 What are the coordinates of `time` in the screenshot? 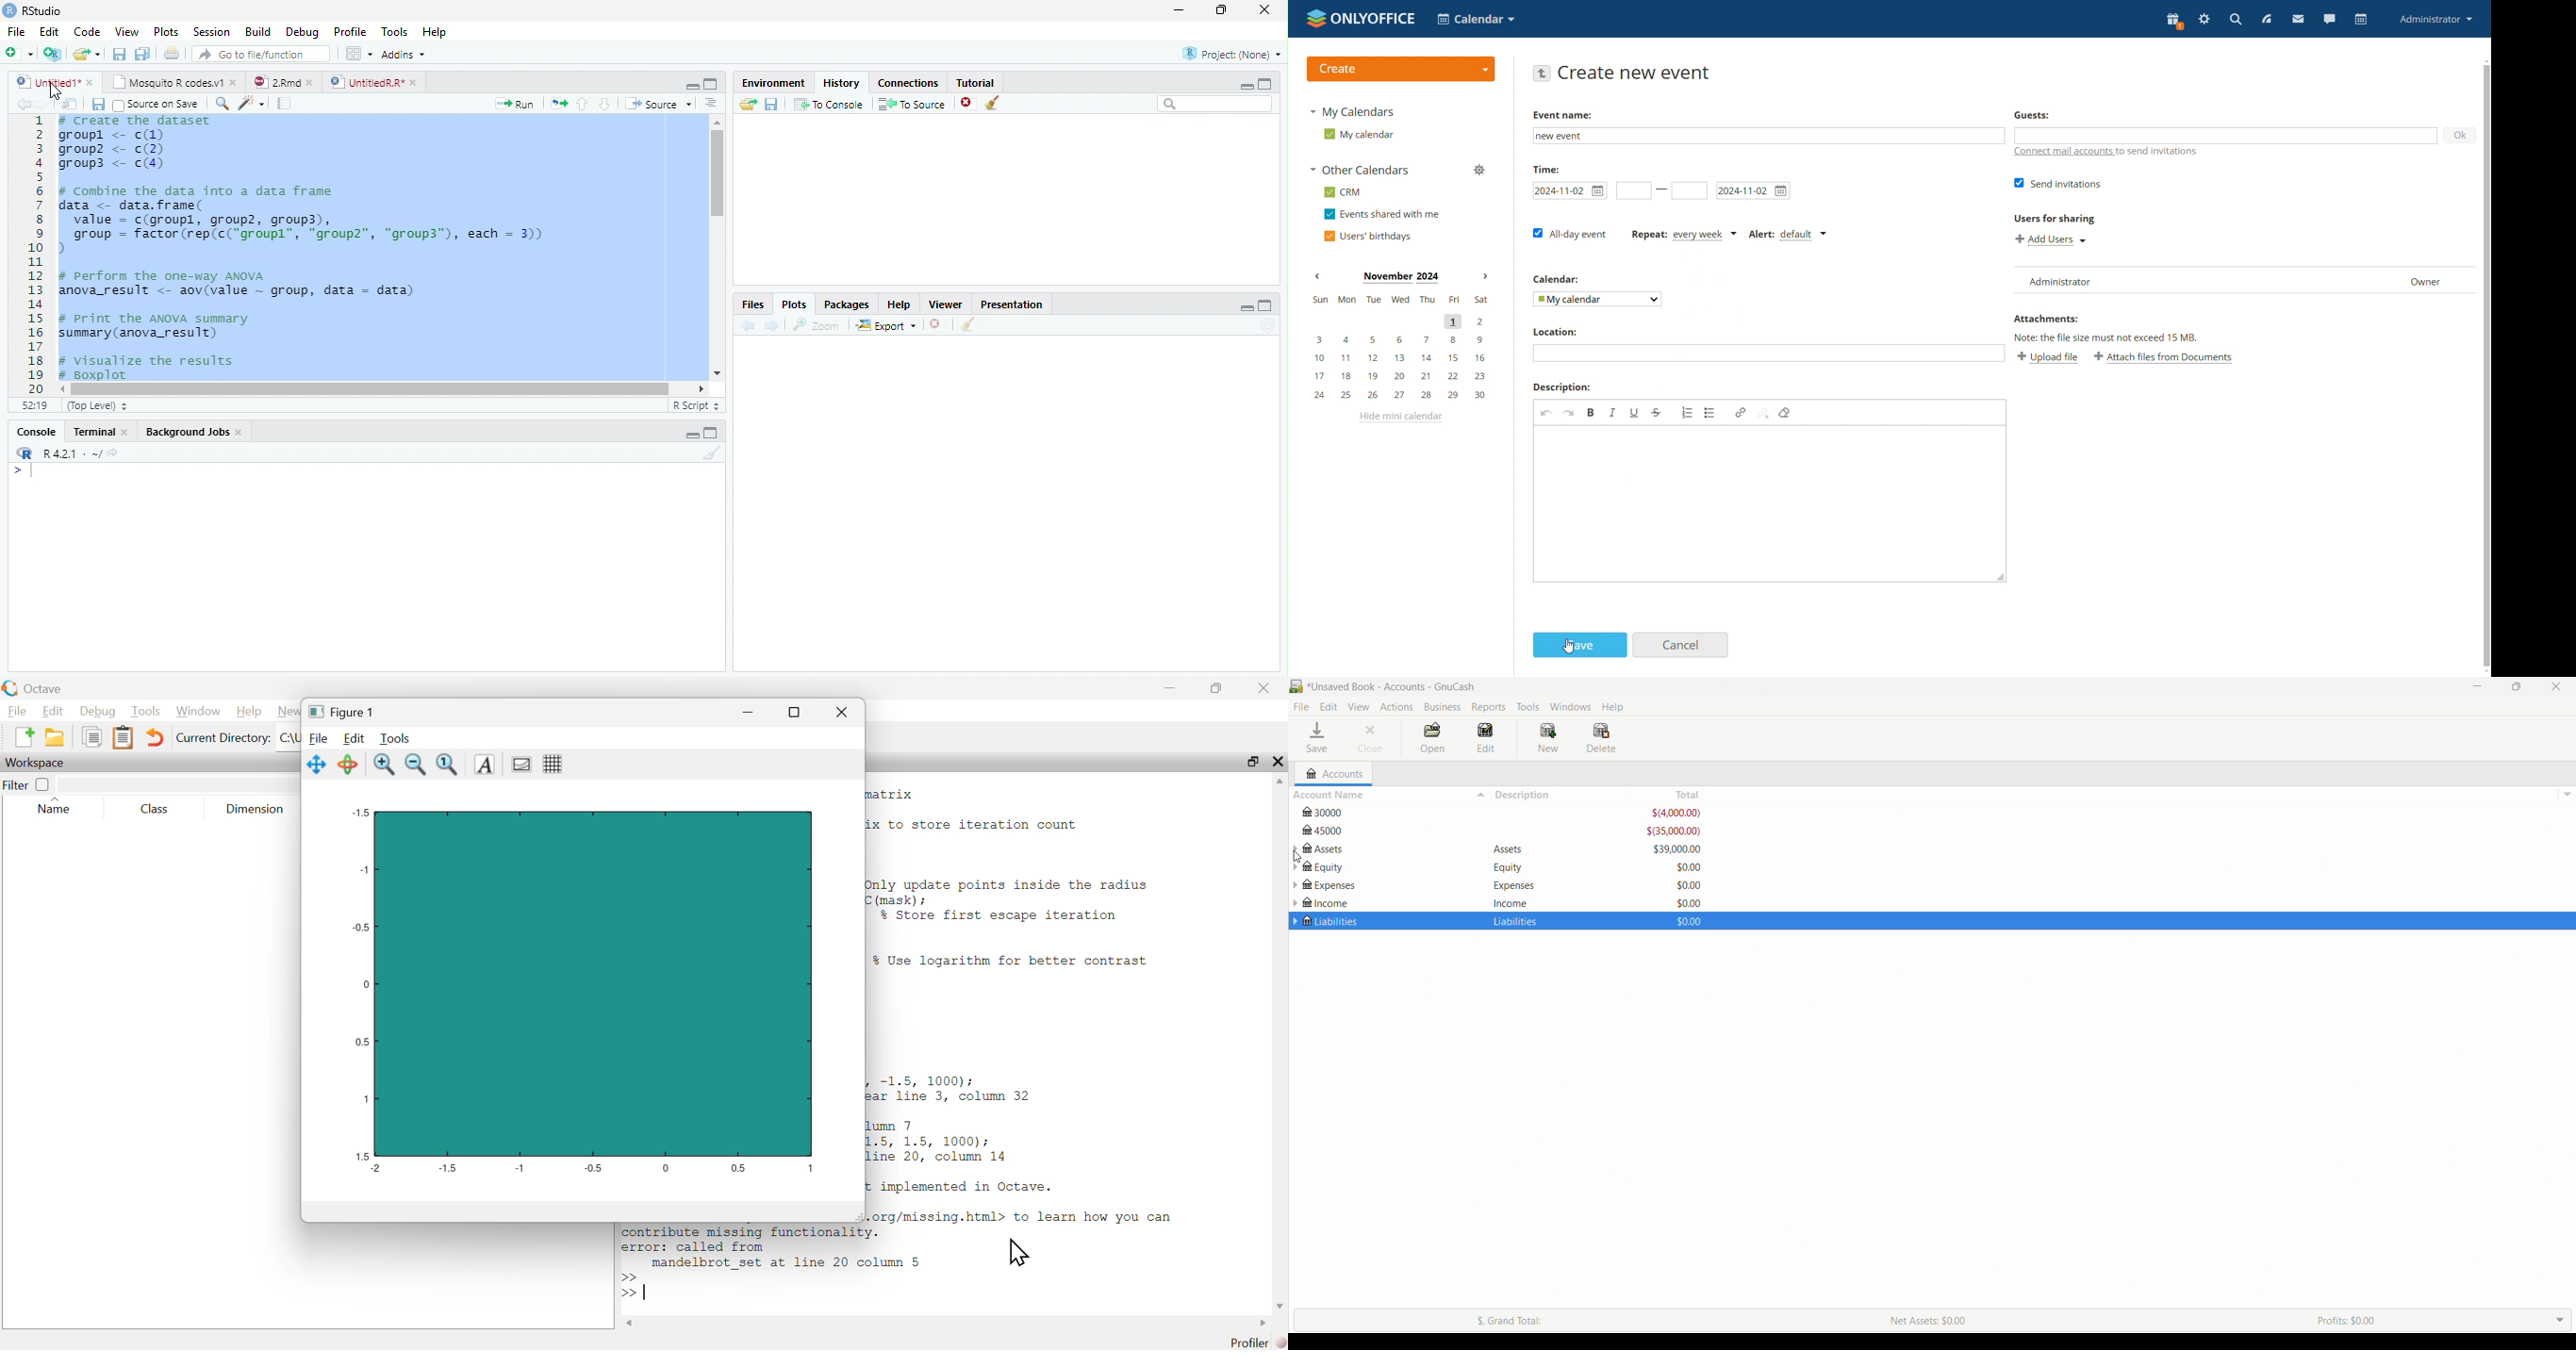 It's located at (1546, 168).